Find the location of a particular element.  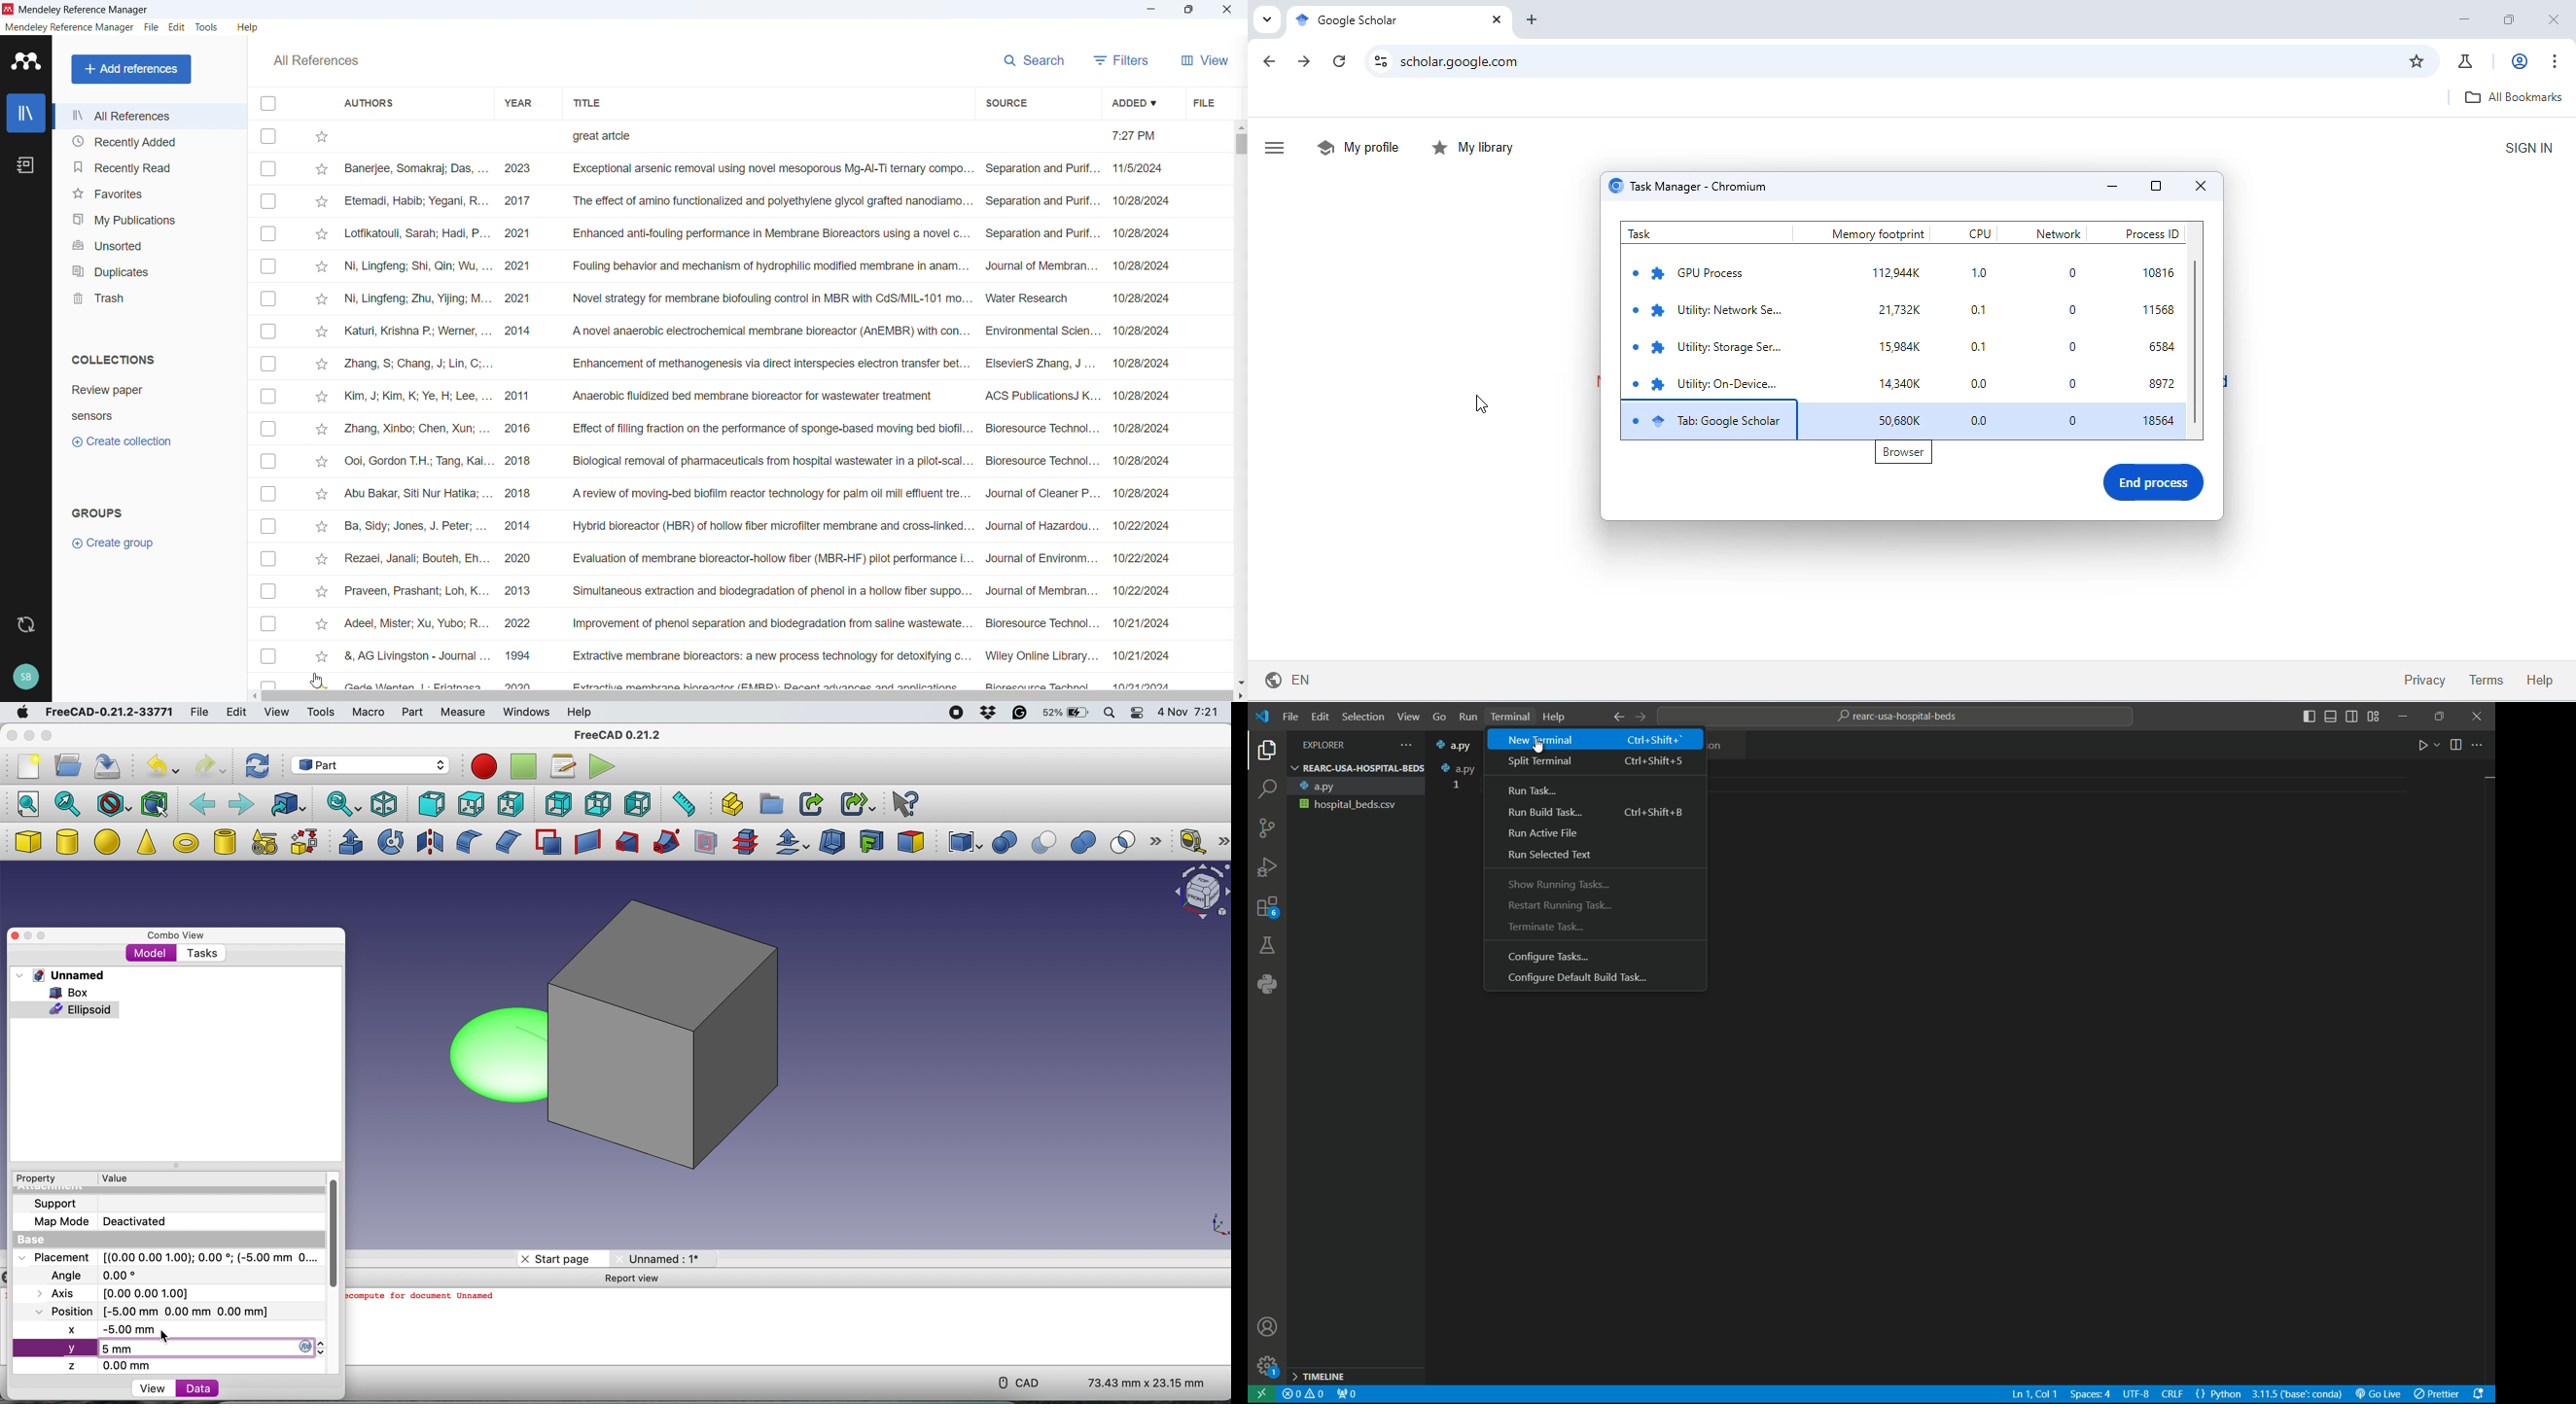

run build task is located at coordinates (1594, 813).